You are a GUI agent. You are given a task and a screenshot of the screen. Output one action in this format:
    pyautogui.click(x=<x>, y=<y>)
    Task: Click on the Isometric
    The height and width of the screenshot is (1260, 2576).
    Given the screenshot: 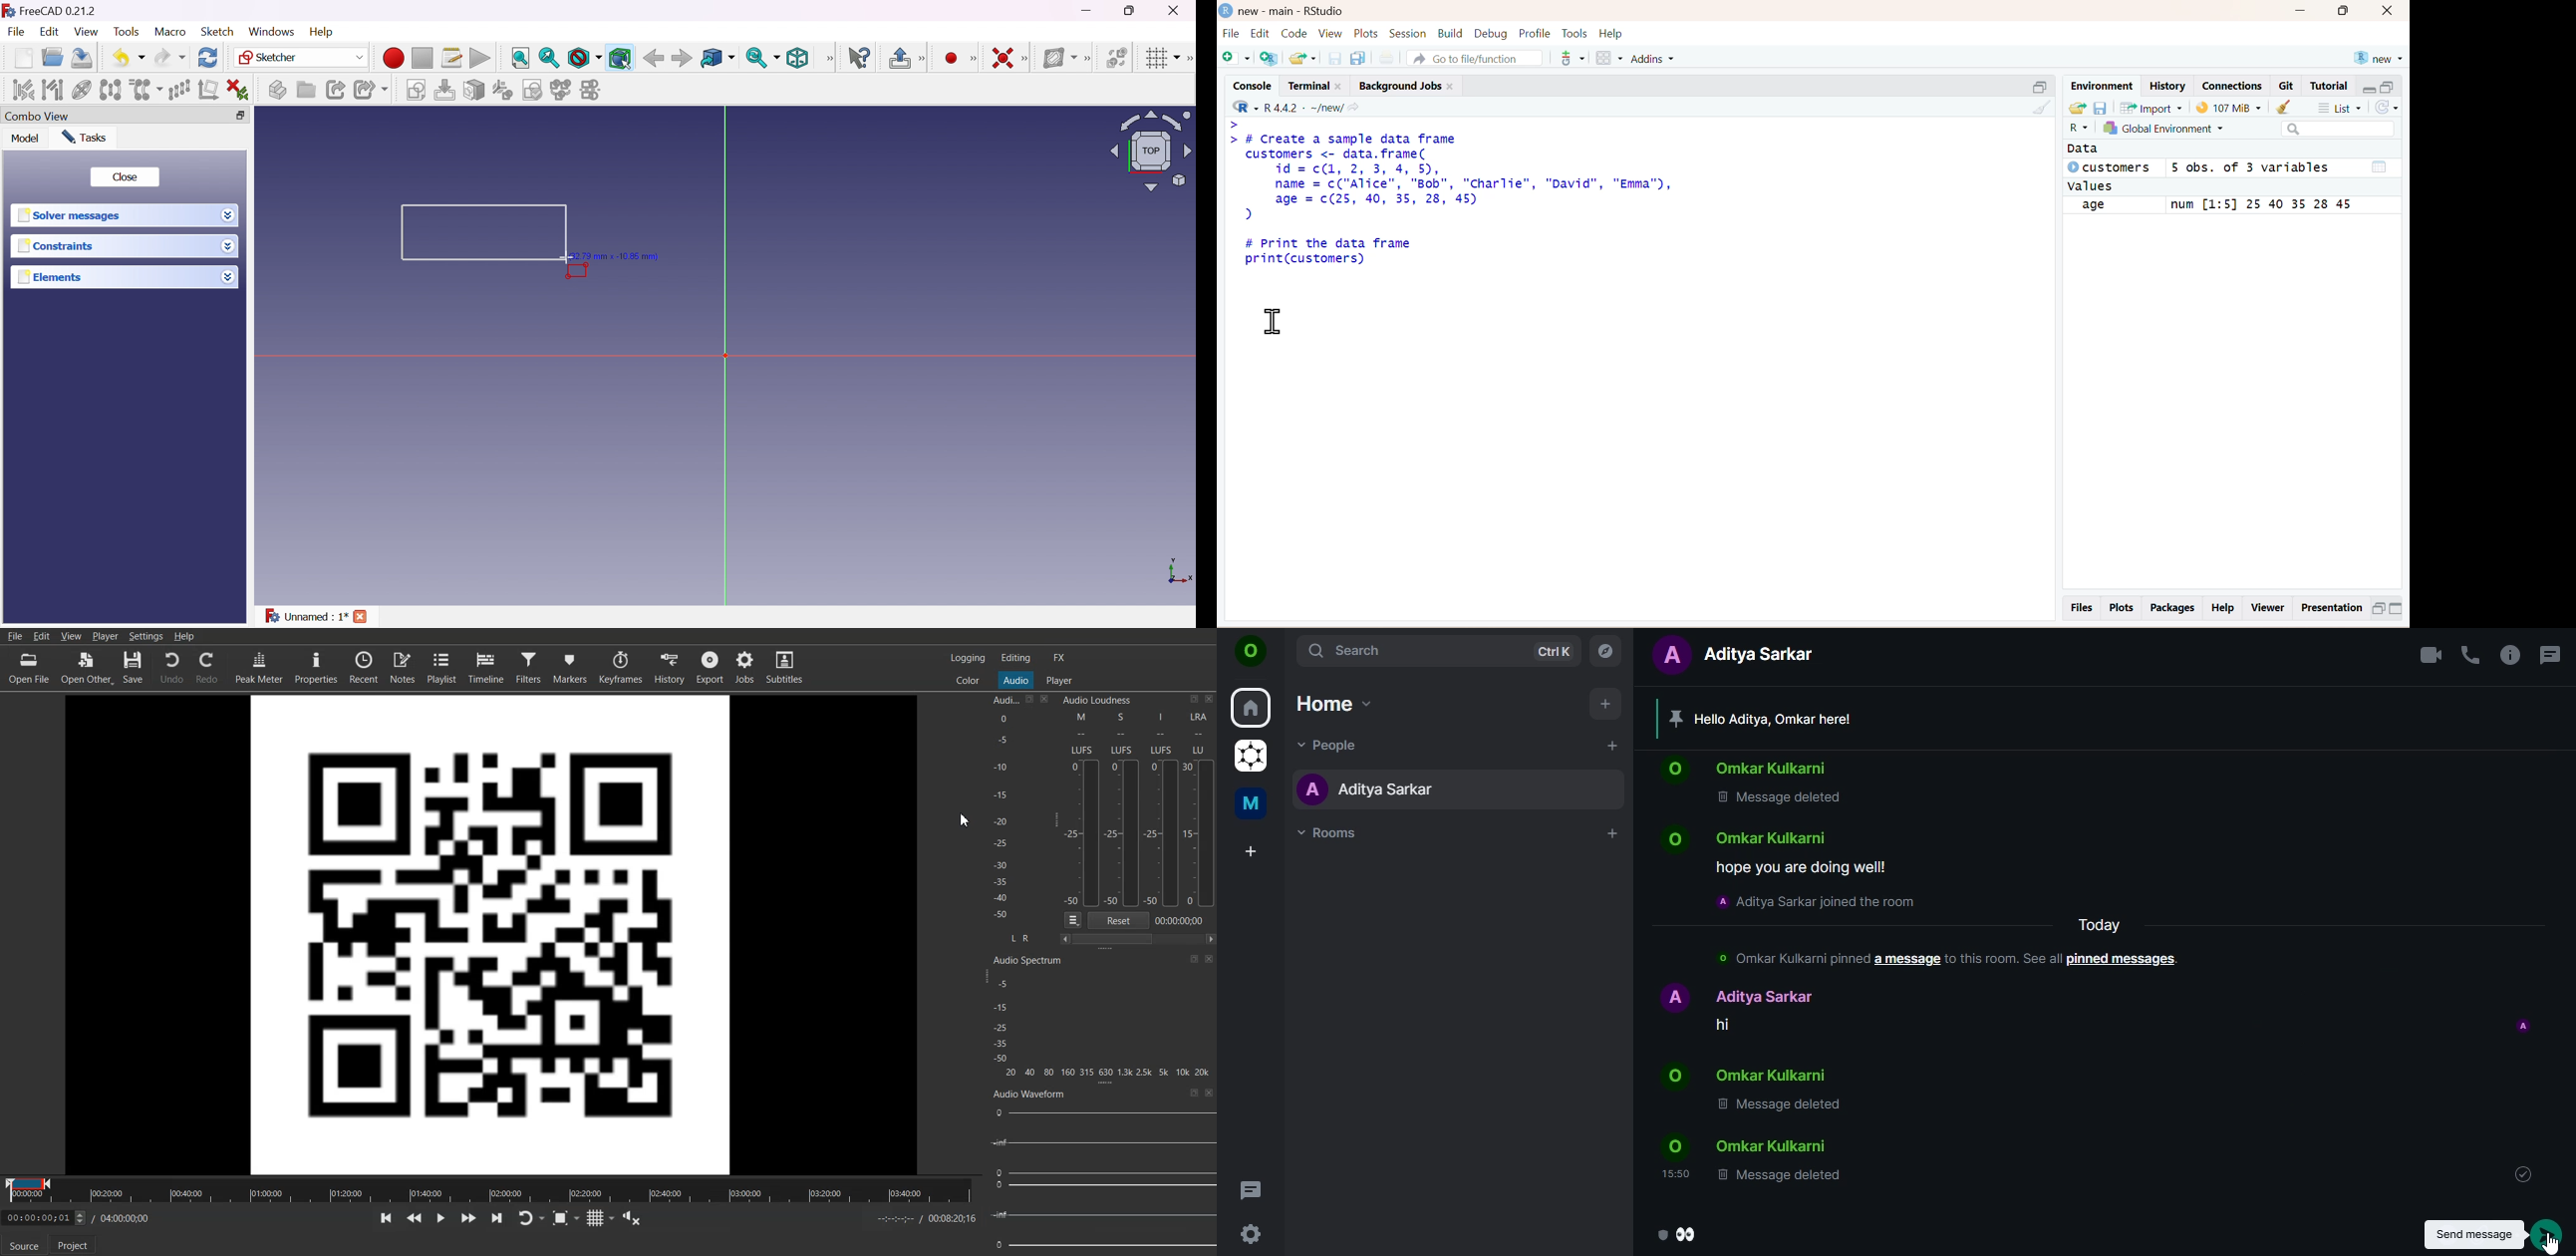 What is the action you would take?
    pyautogui.click(x=798, y=57)
    